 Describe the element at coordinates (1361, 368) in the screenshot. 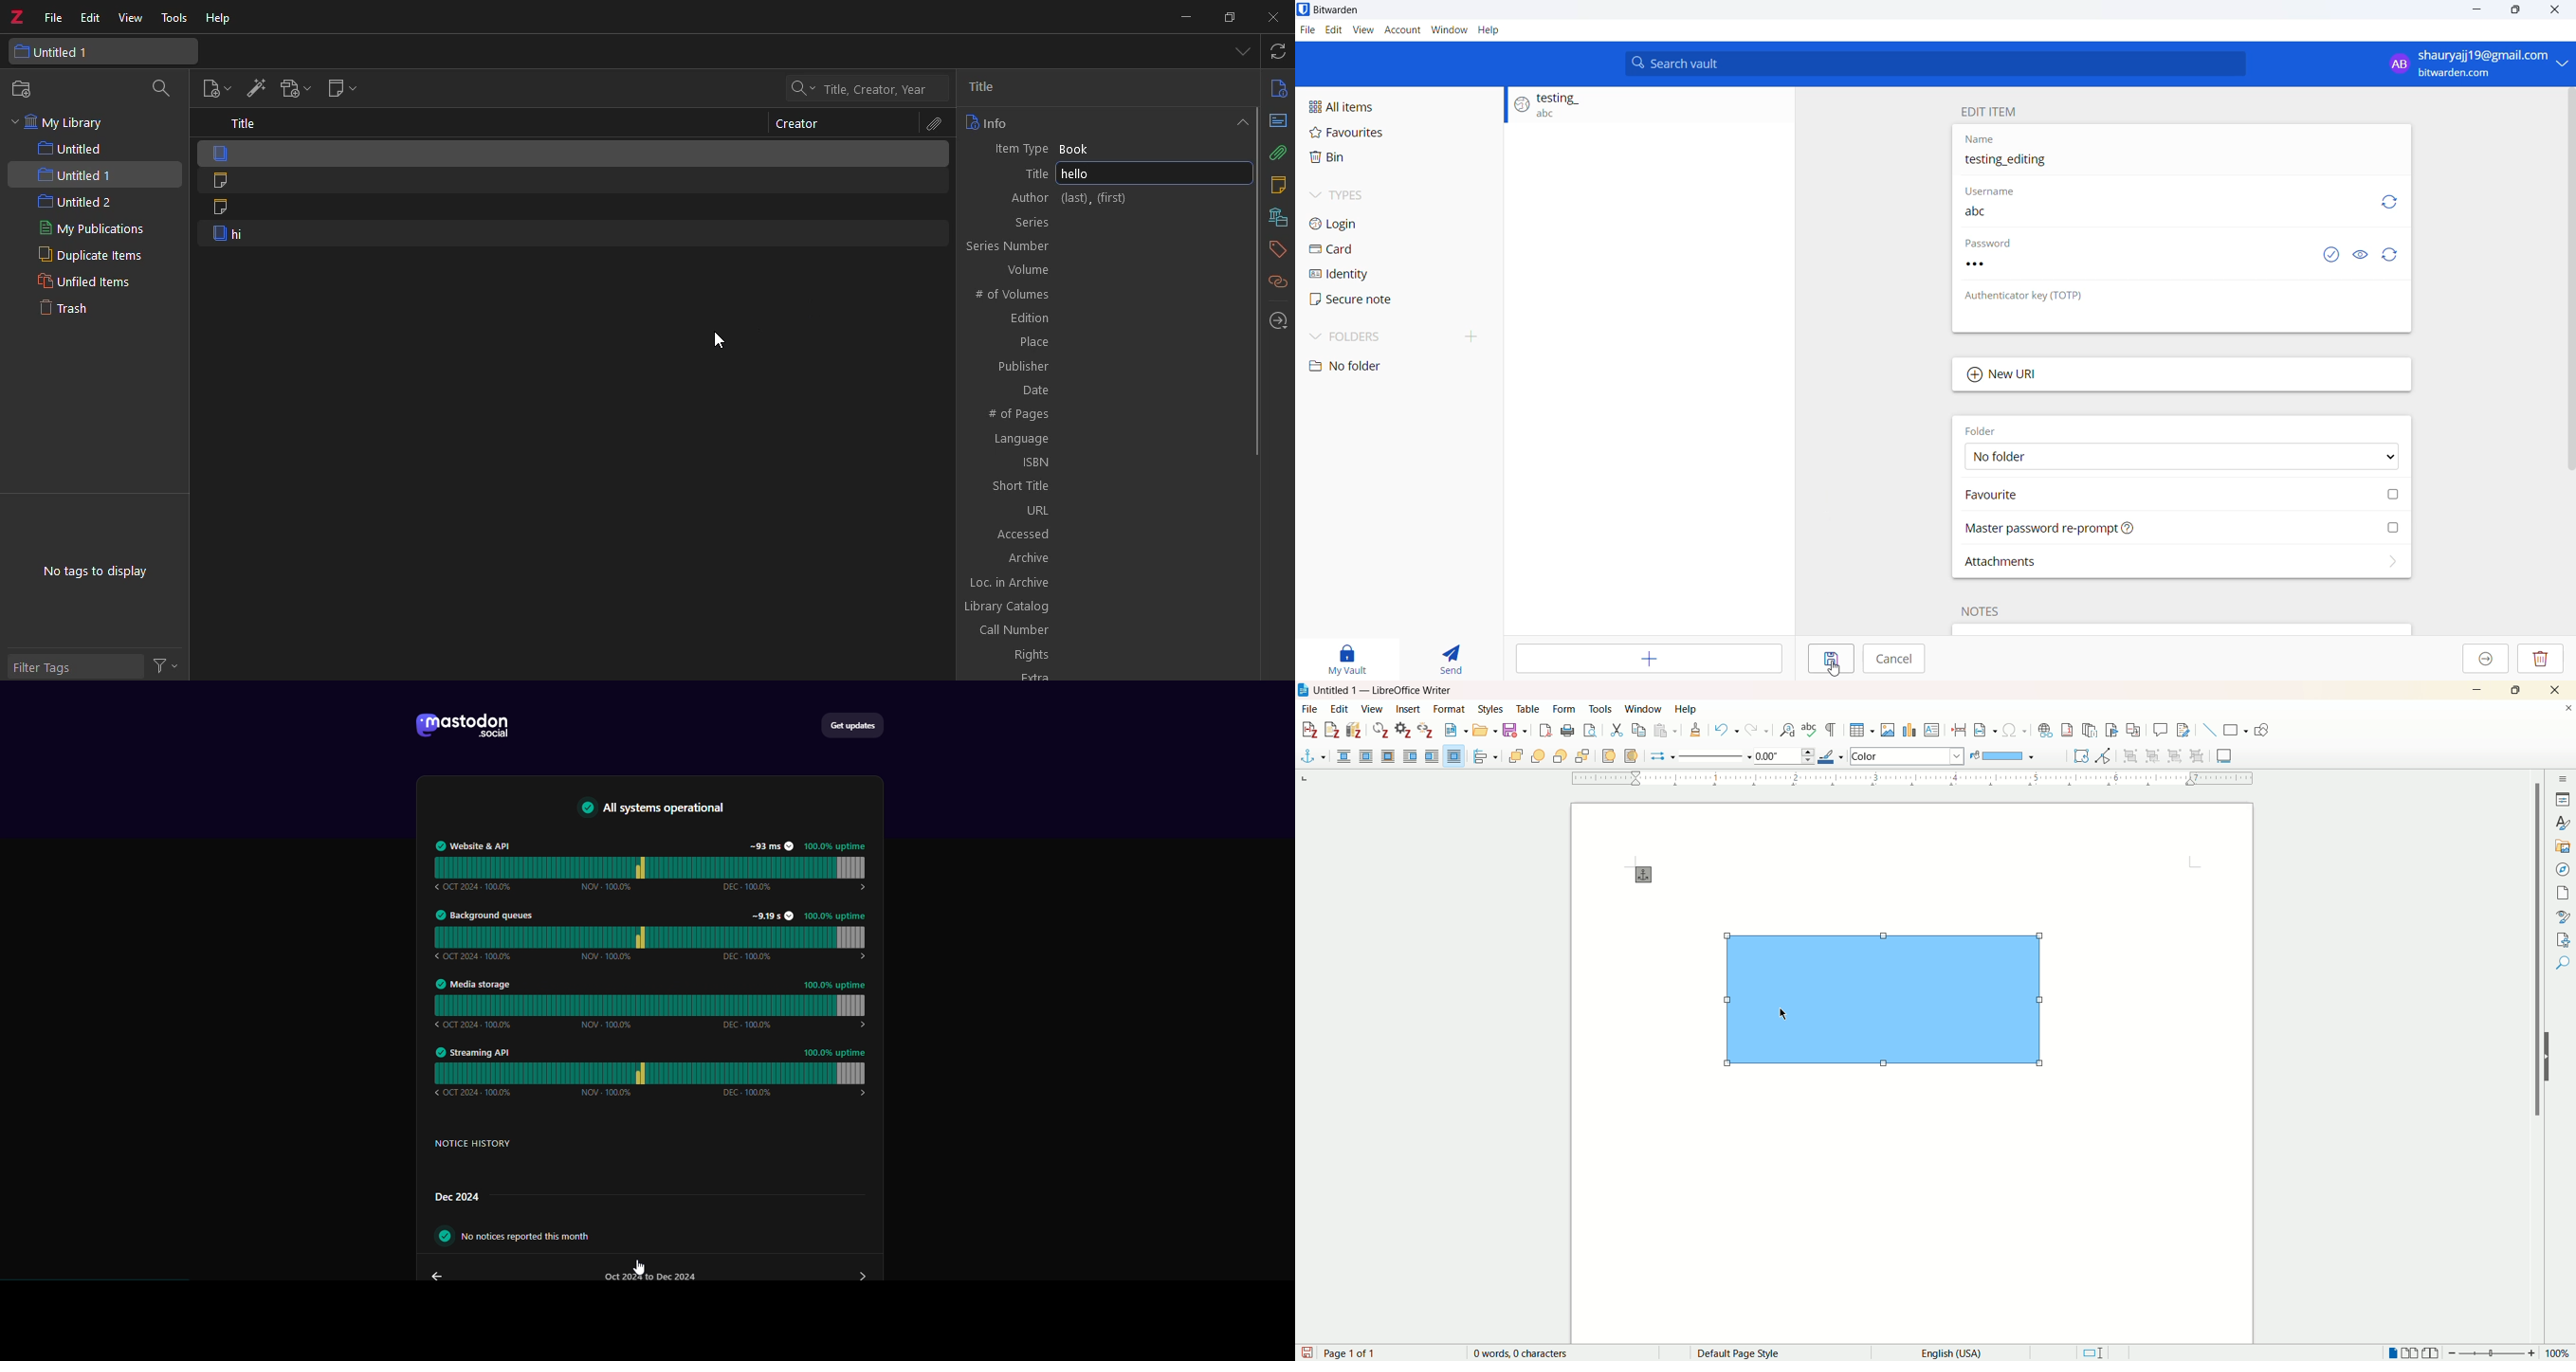

I see `No folder` at that location.